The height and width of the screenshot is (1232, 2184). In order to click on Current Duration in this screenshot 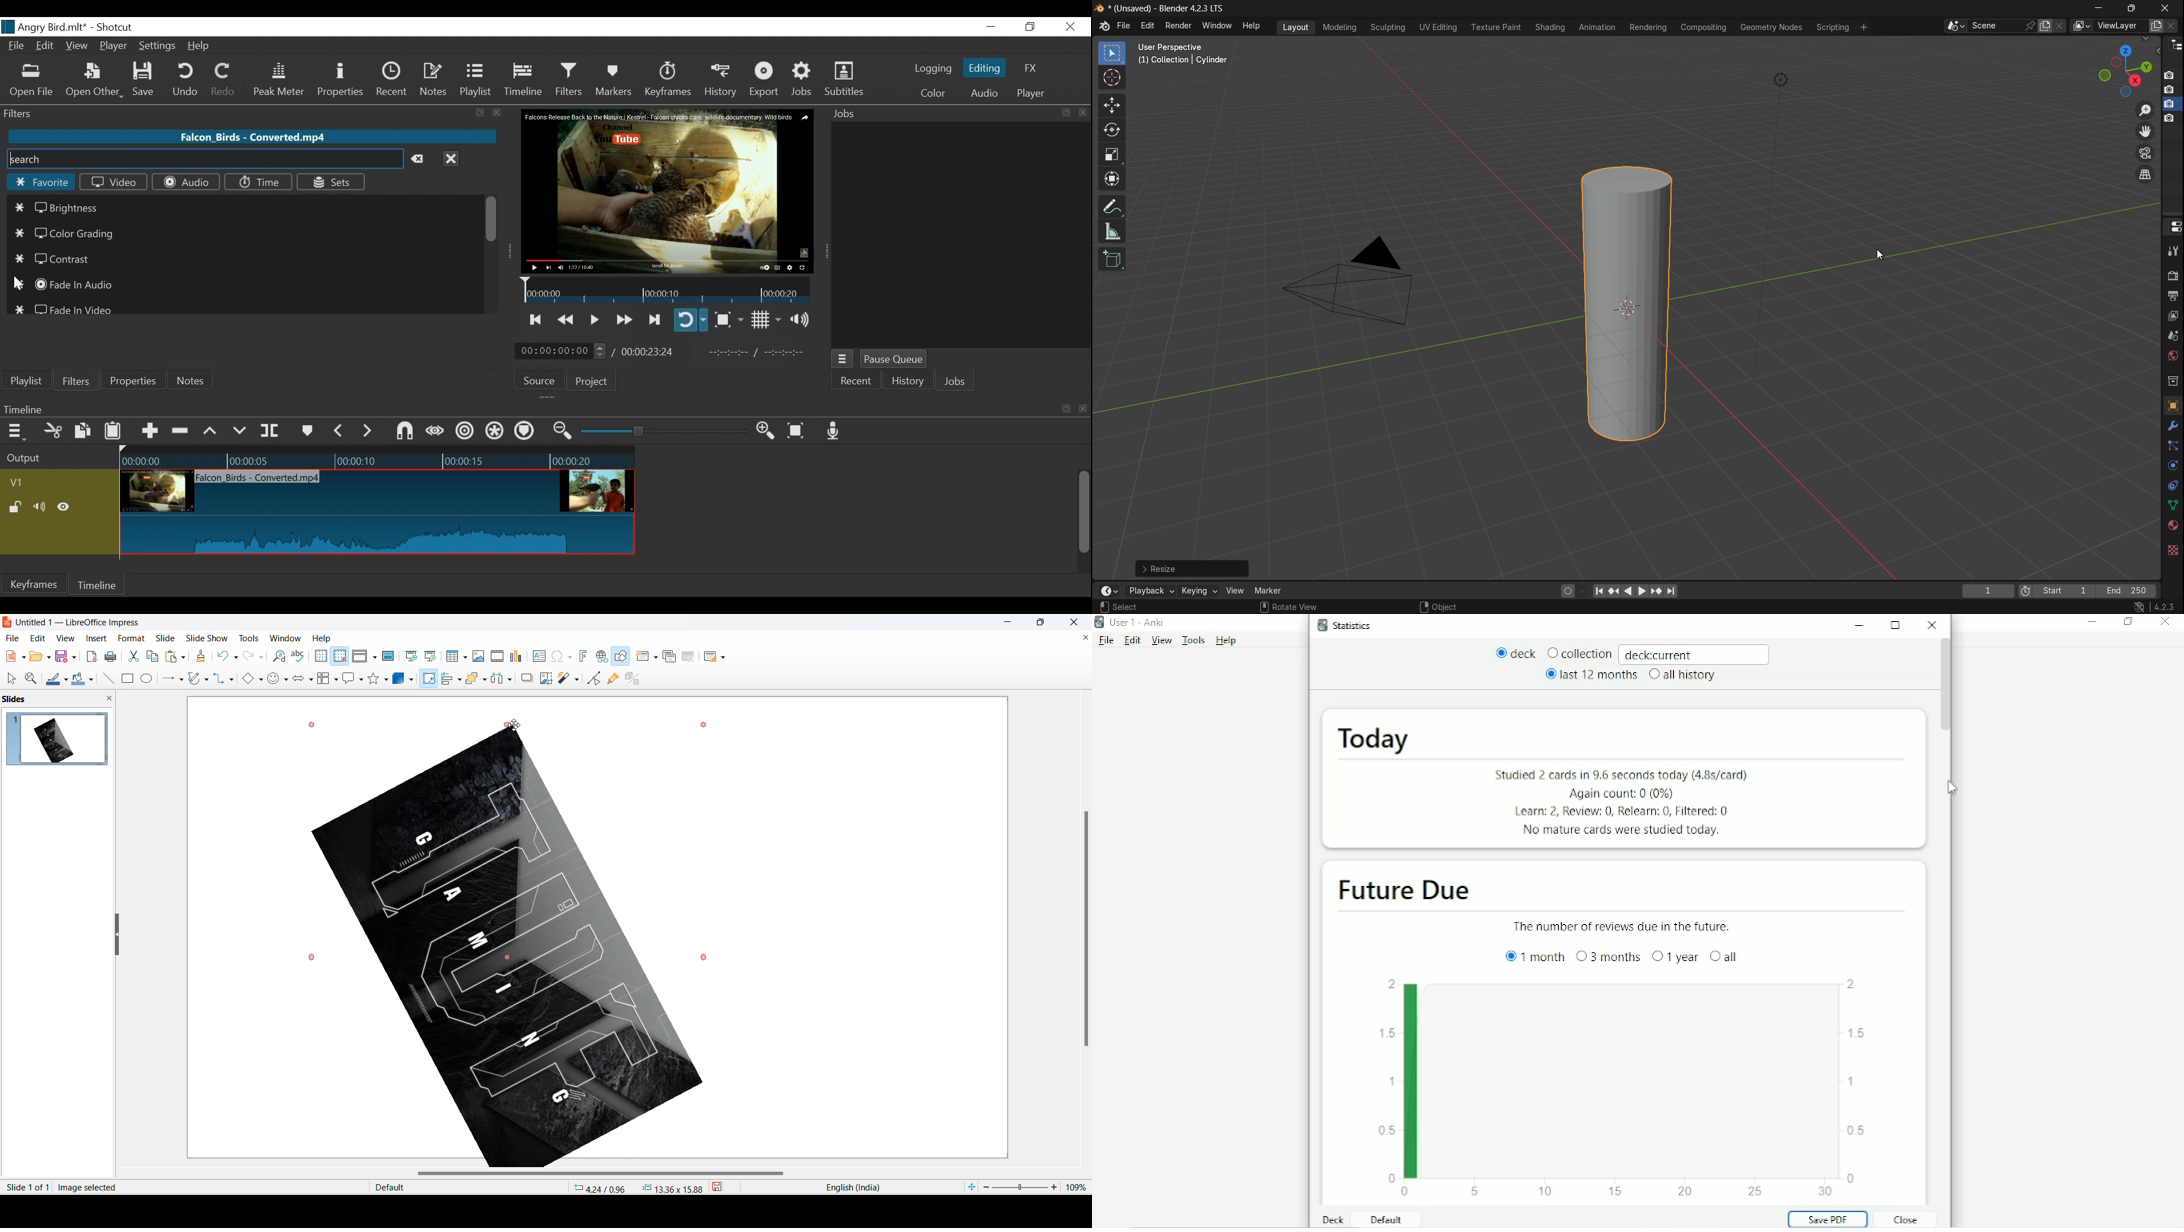, I will do `click(561, 350)`.